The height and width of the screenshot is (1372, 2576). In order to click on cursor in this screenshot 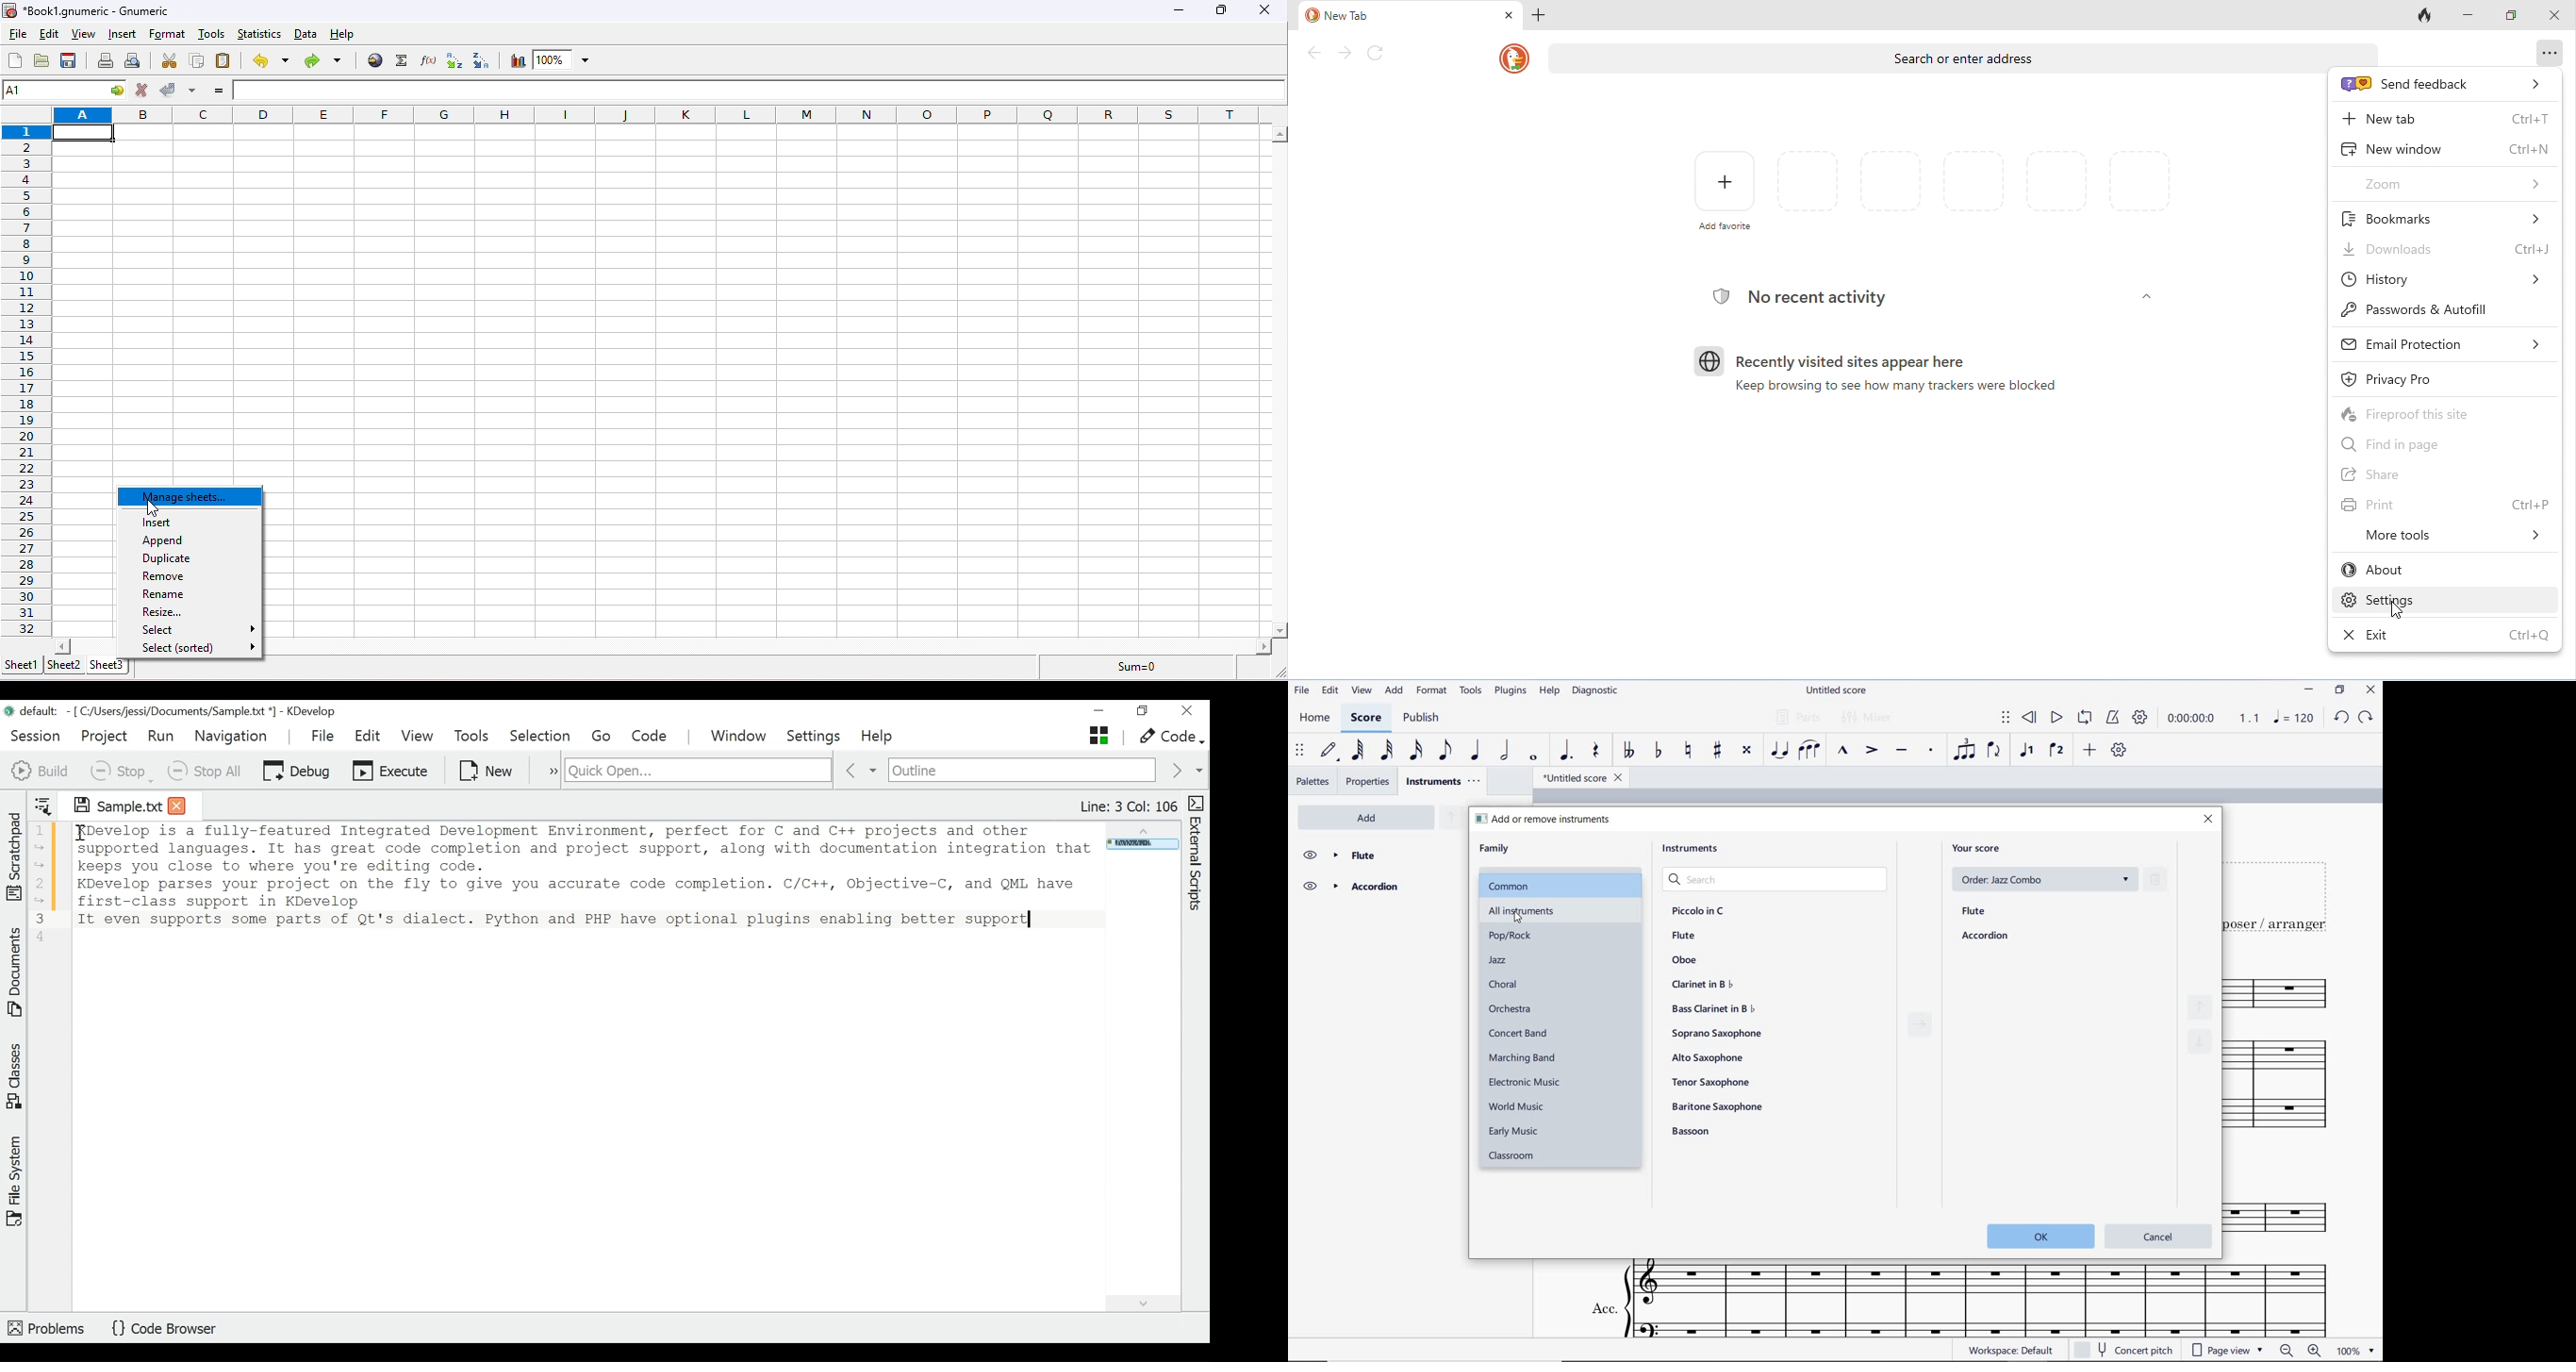, I will do `click(1507, 916)`.